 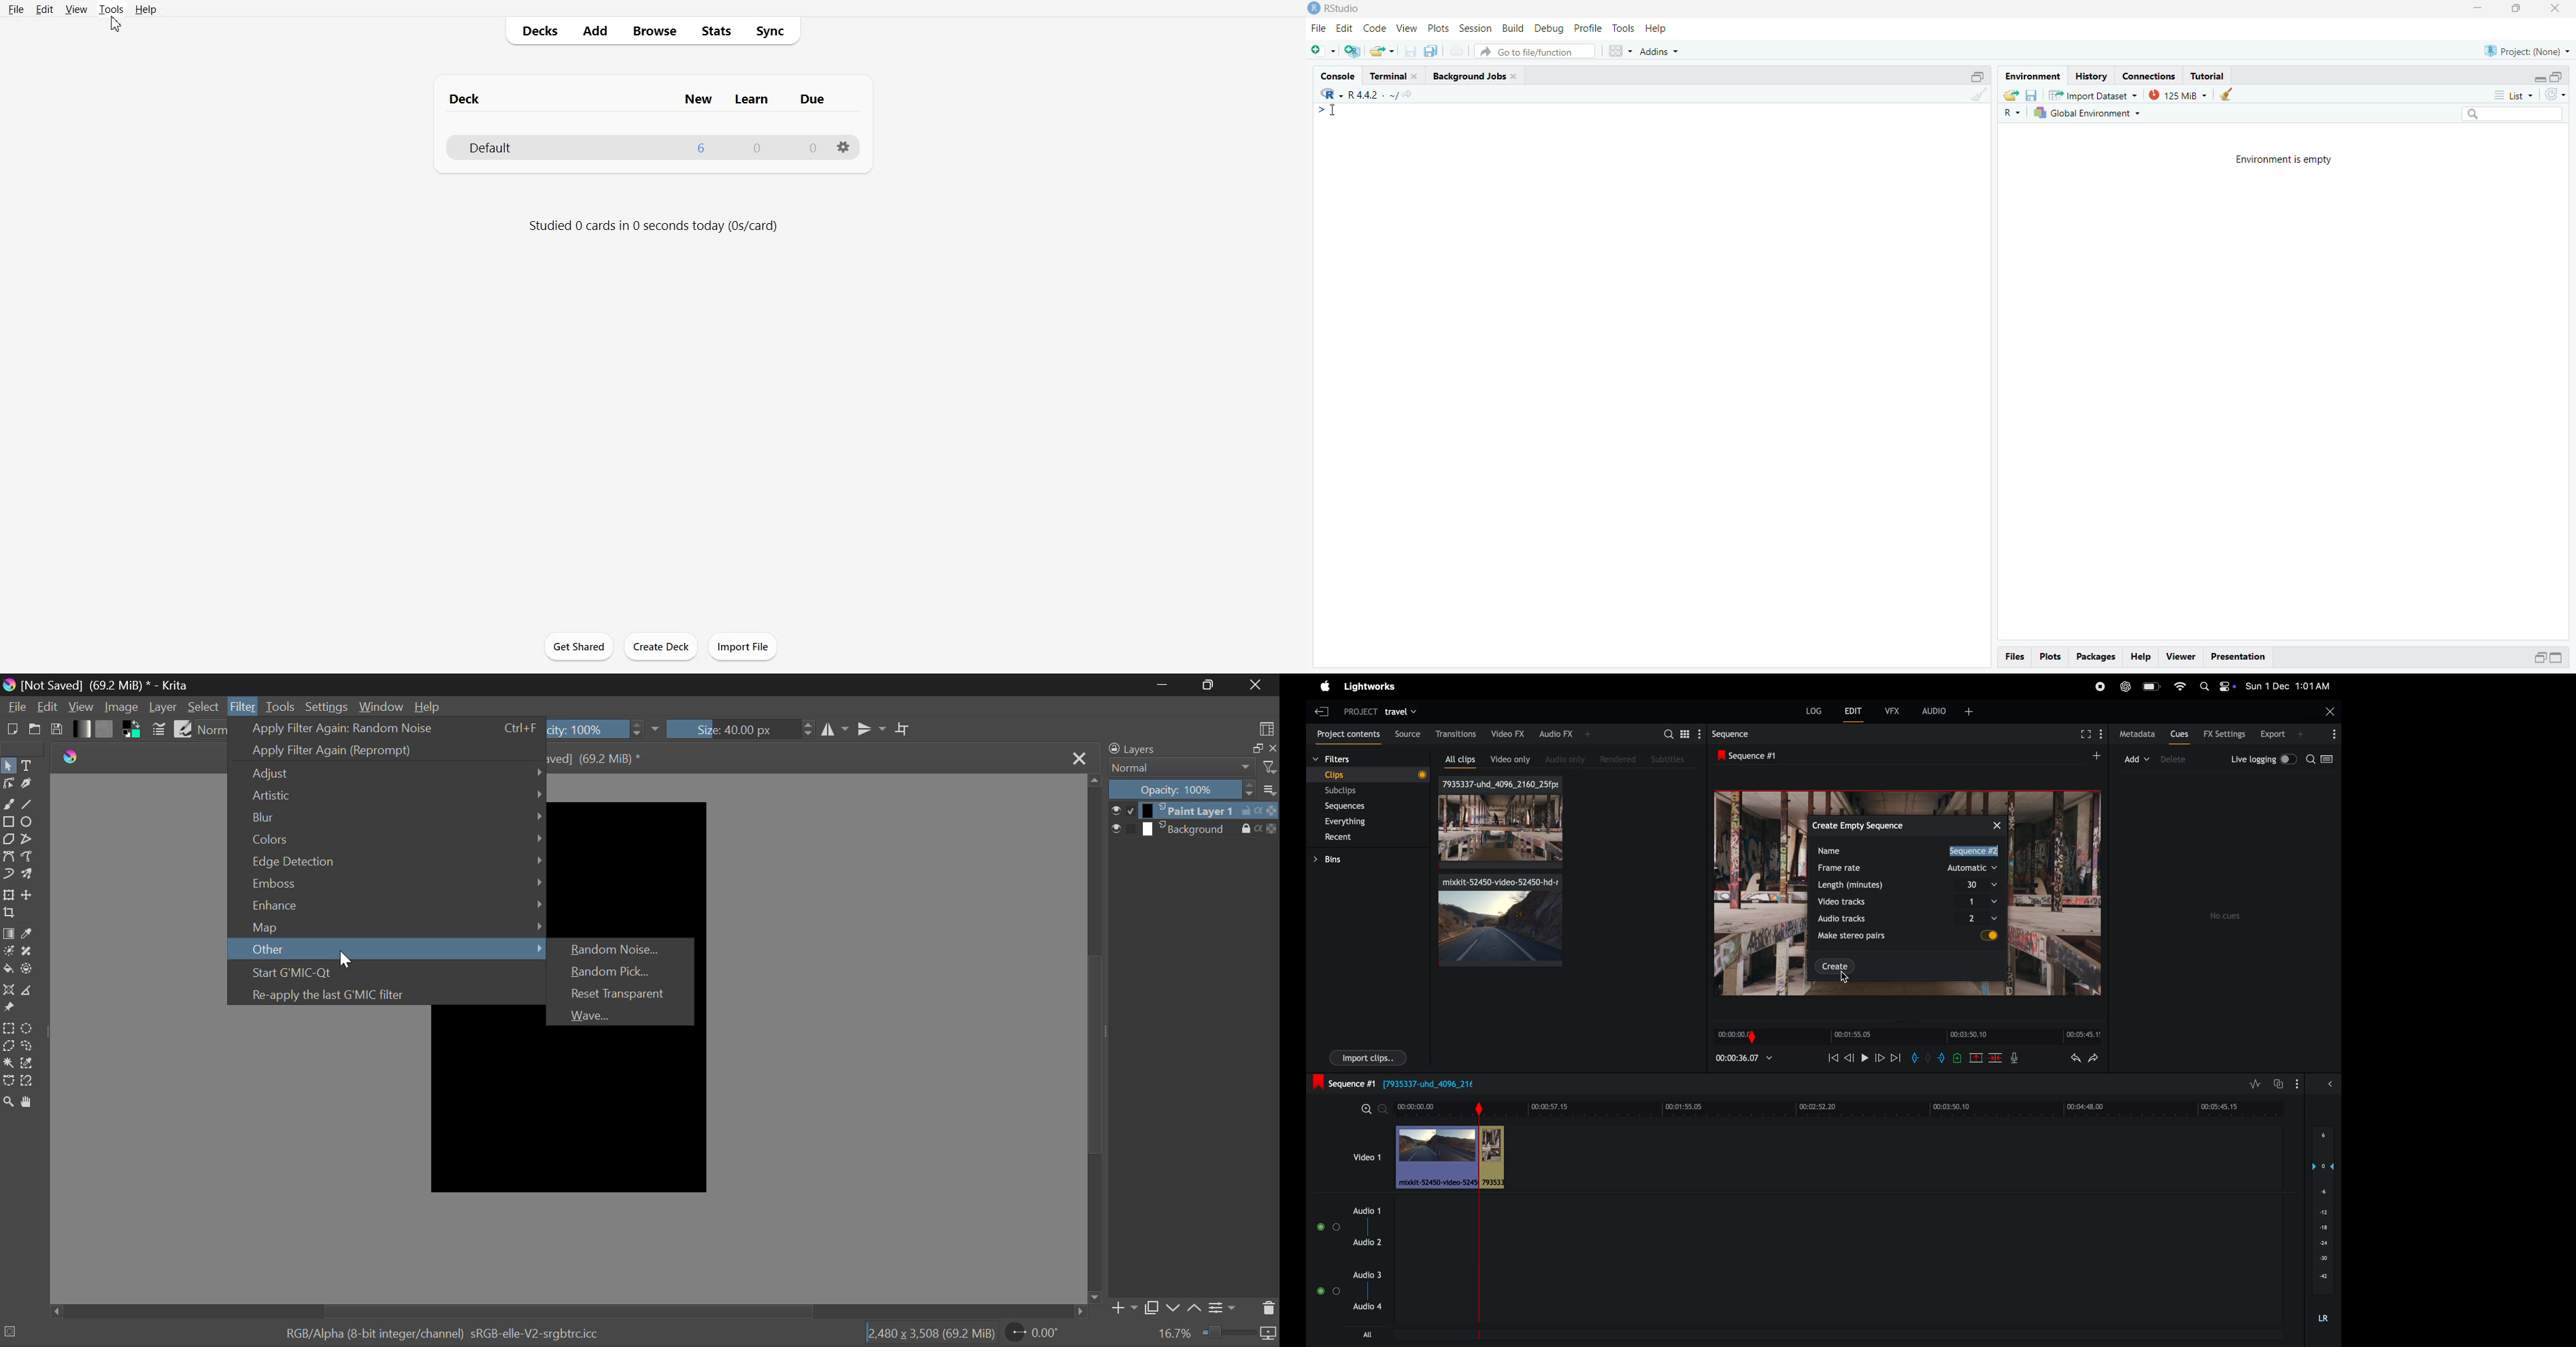 What do you see at coordinates (8, 804) in the screenshot?
I see `Freehand` at bounding box center [8, 804].